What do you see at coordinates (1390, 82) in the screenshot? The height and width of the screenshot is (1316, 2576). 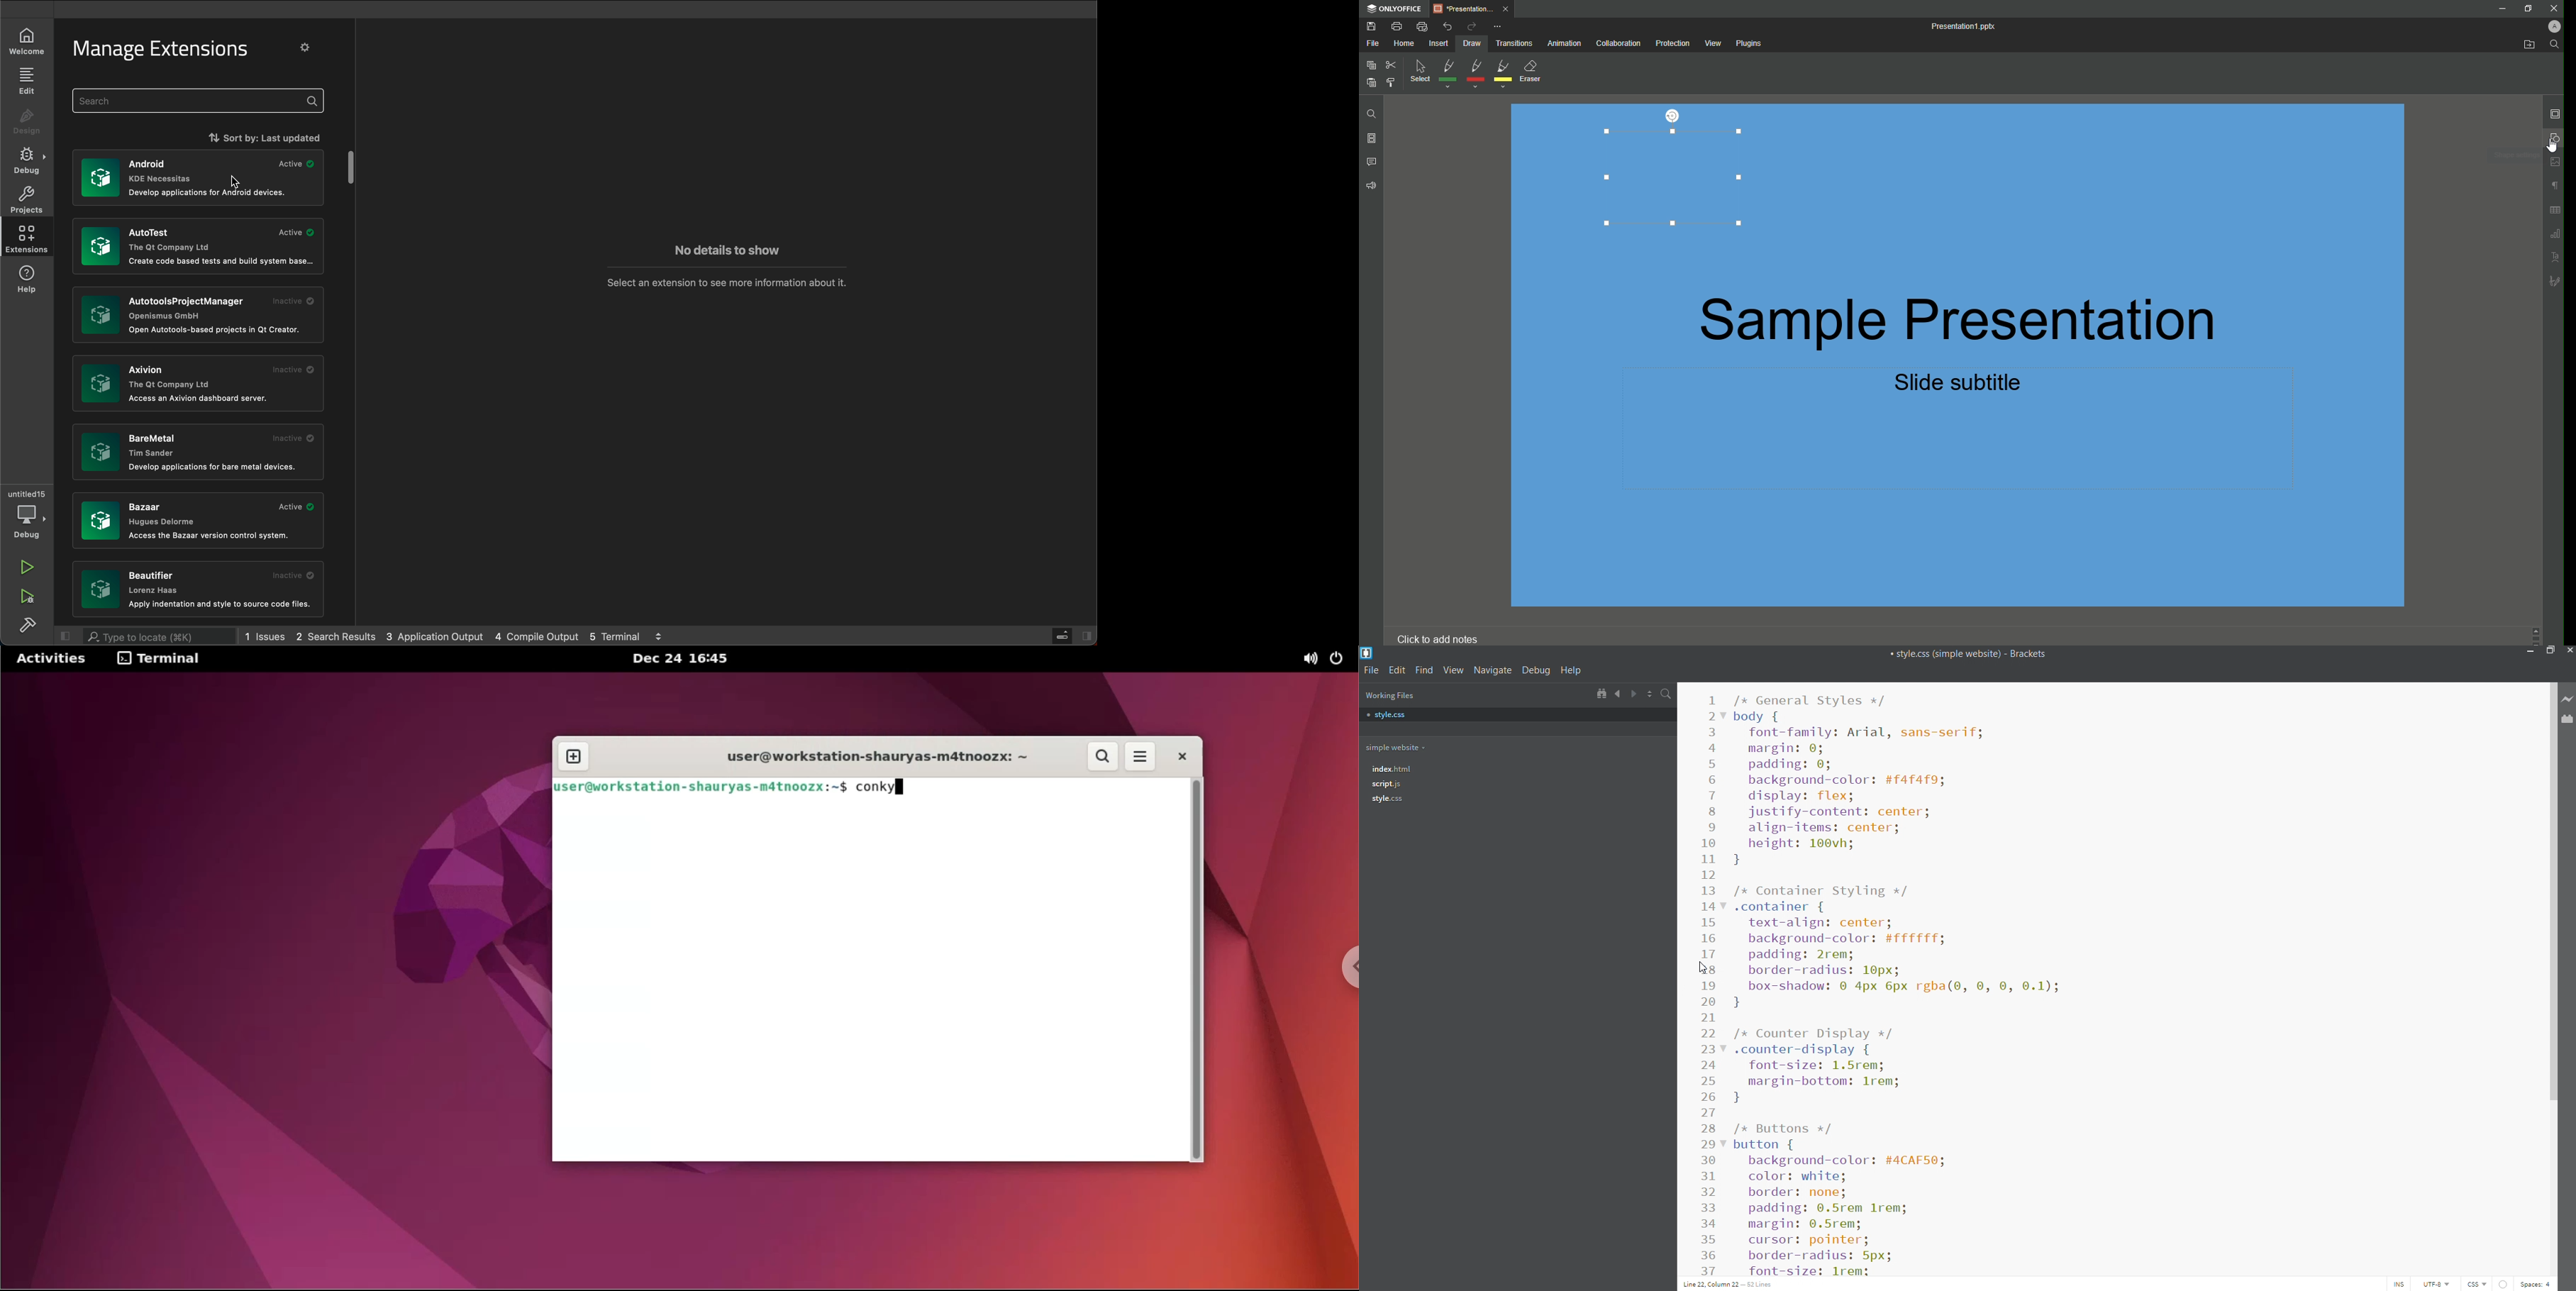 I see `Choose Styling` at bounding box center [1390, 82].